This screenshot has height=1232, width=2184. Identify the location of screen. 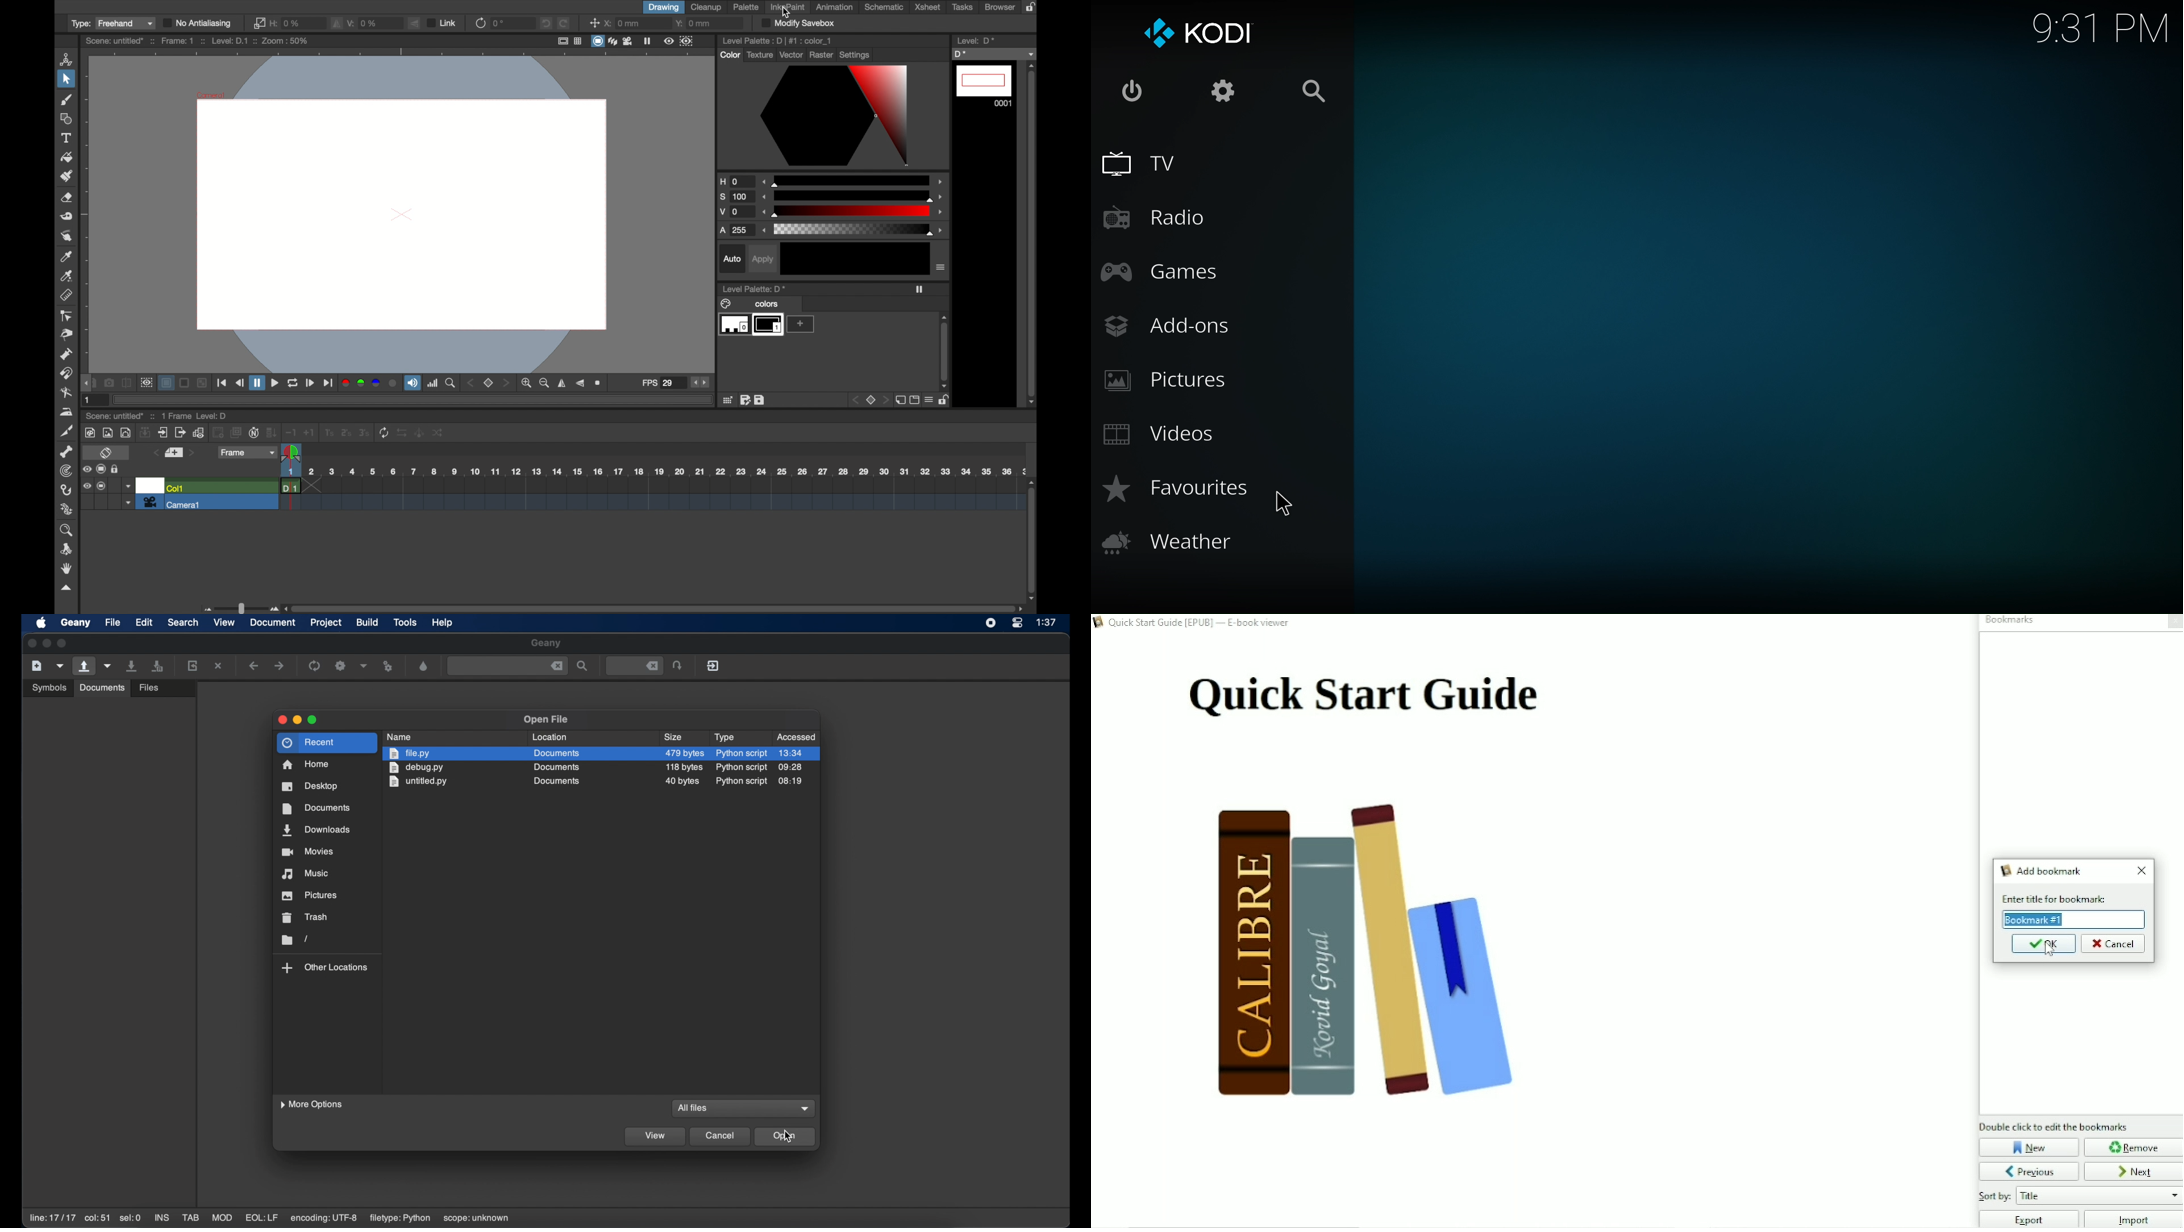
(915, 401).